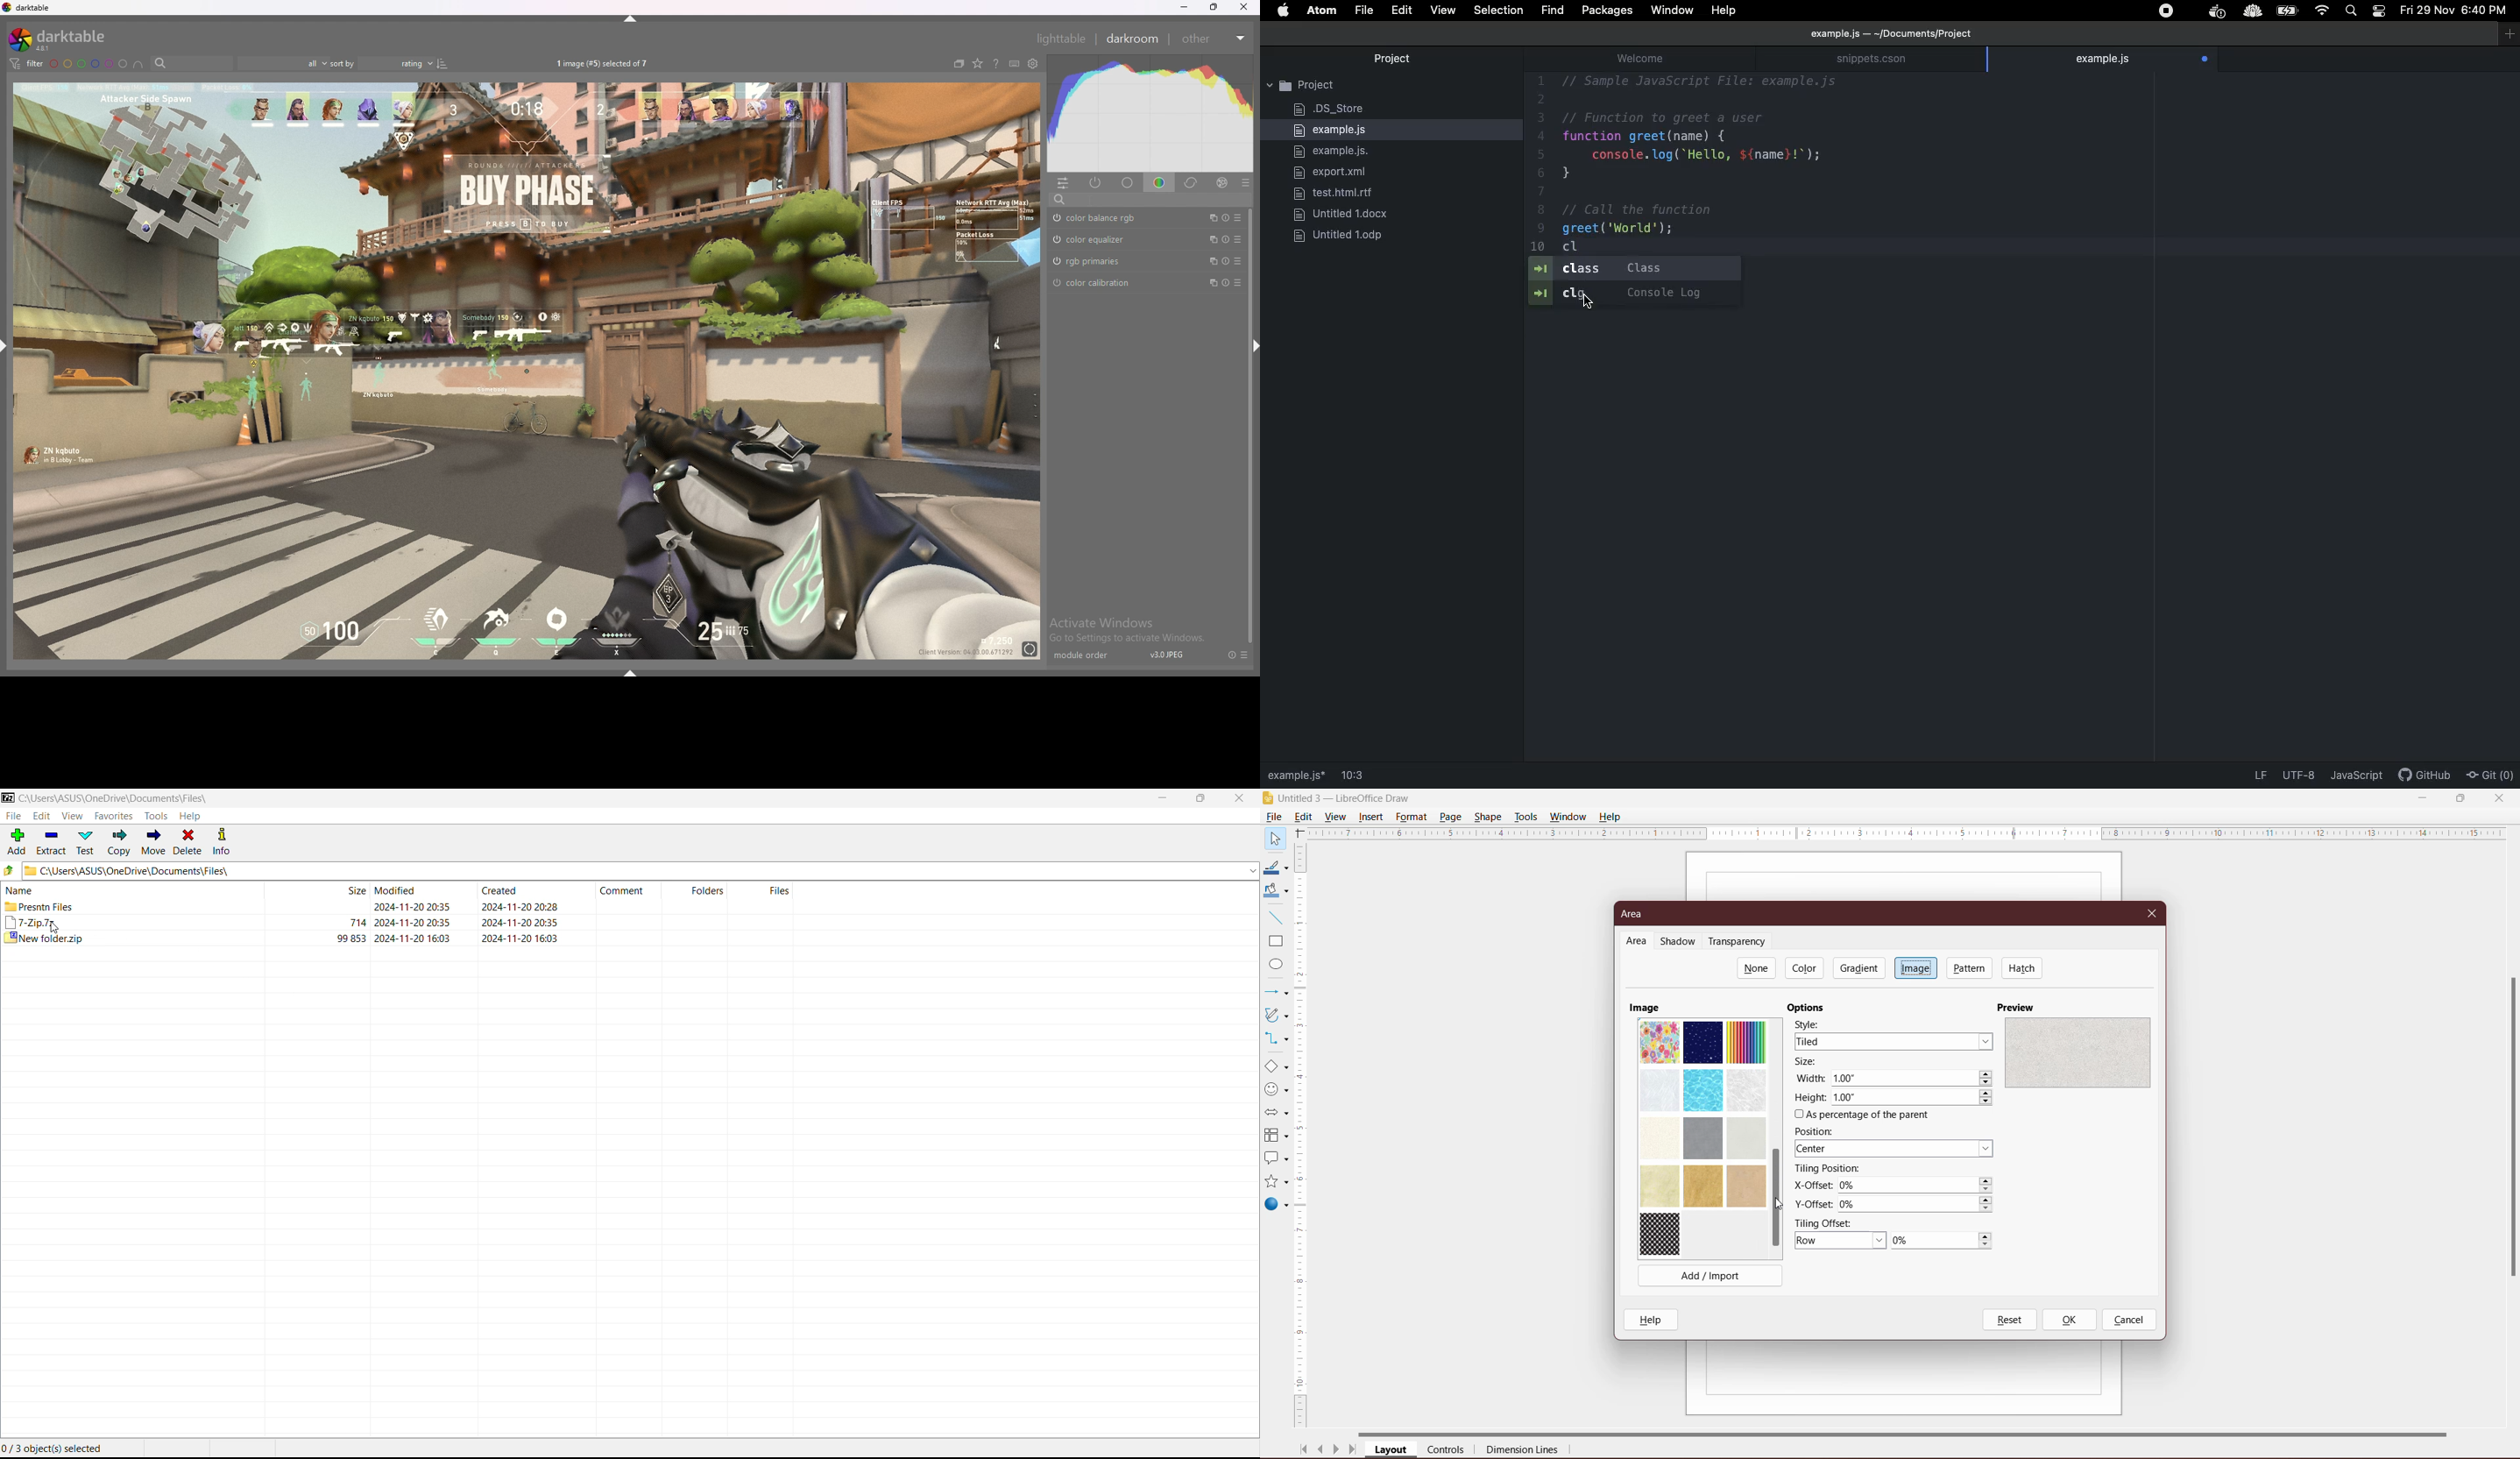 The height and width of the screenshot is (1484, 2520). I want to click on heat graph, so click(1150, 114).